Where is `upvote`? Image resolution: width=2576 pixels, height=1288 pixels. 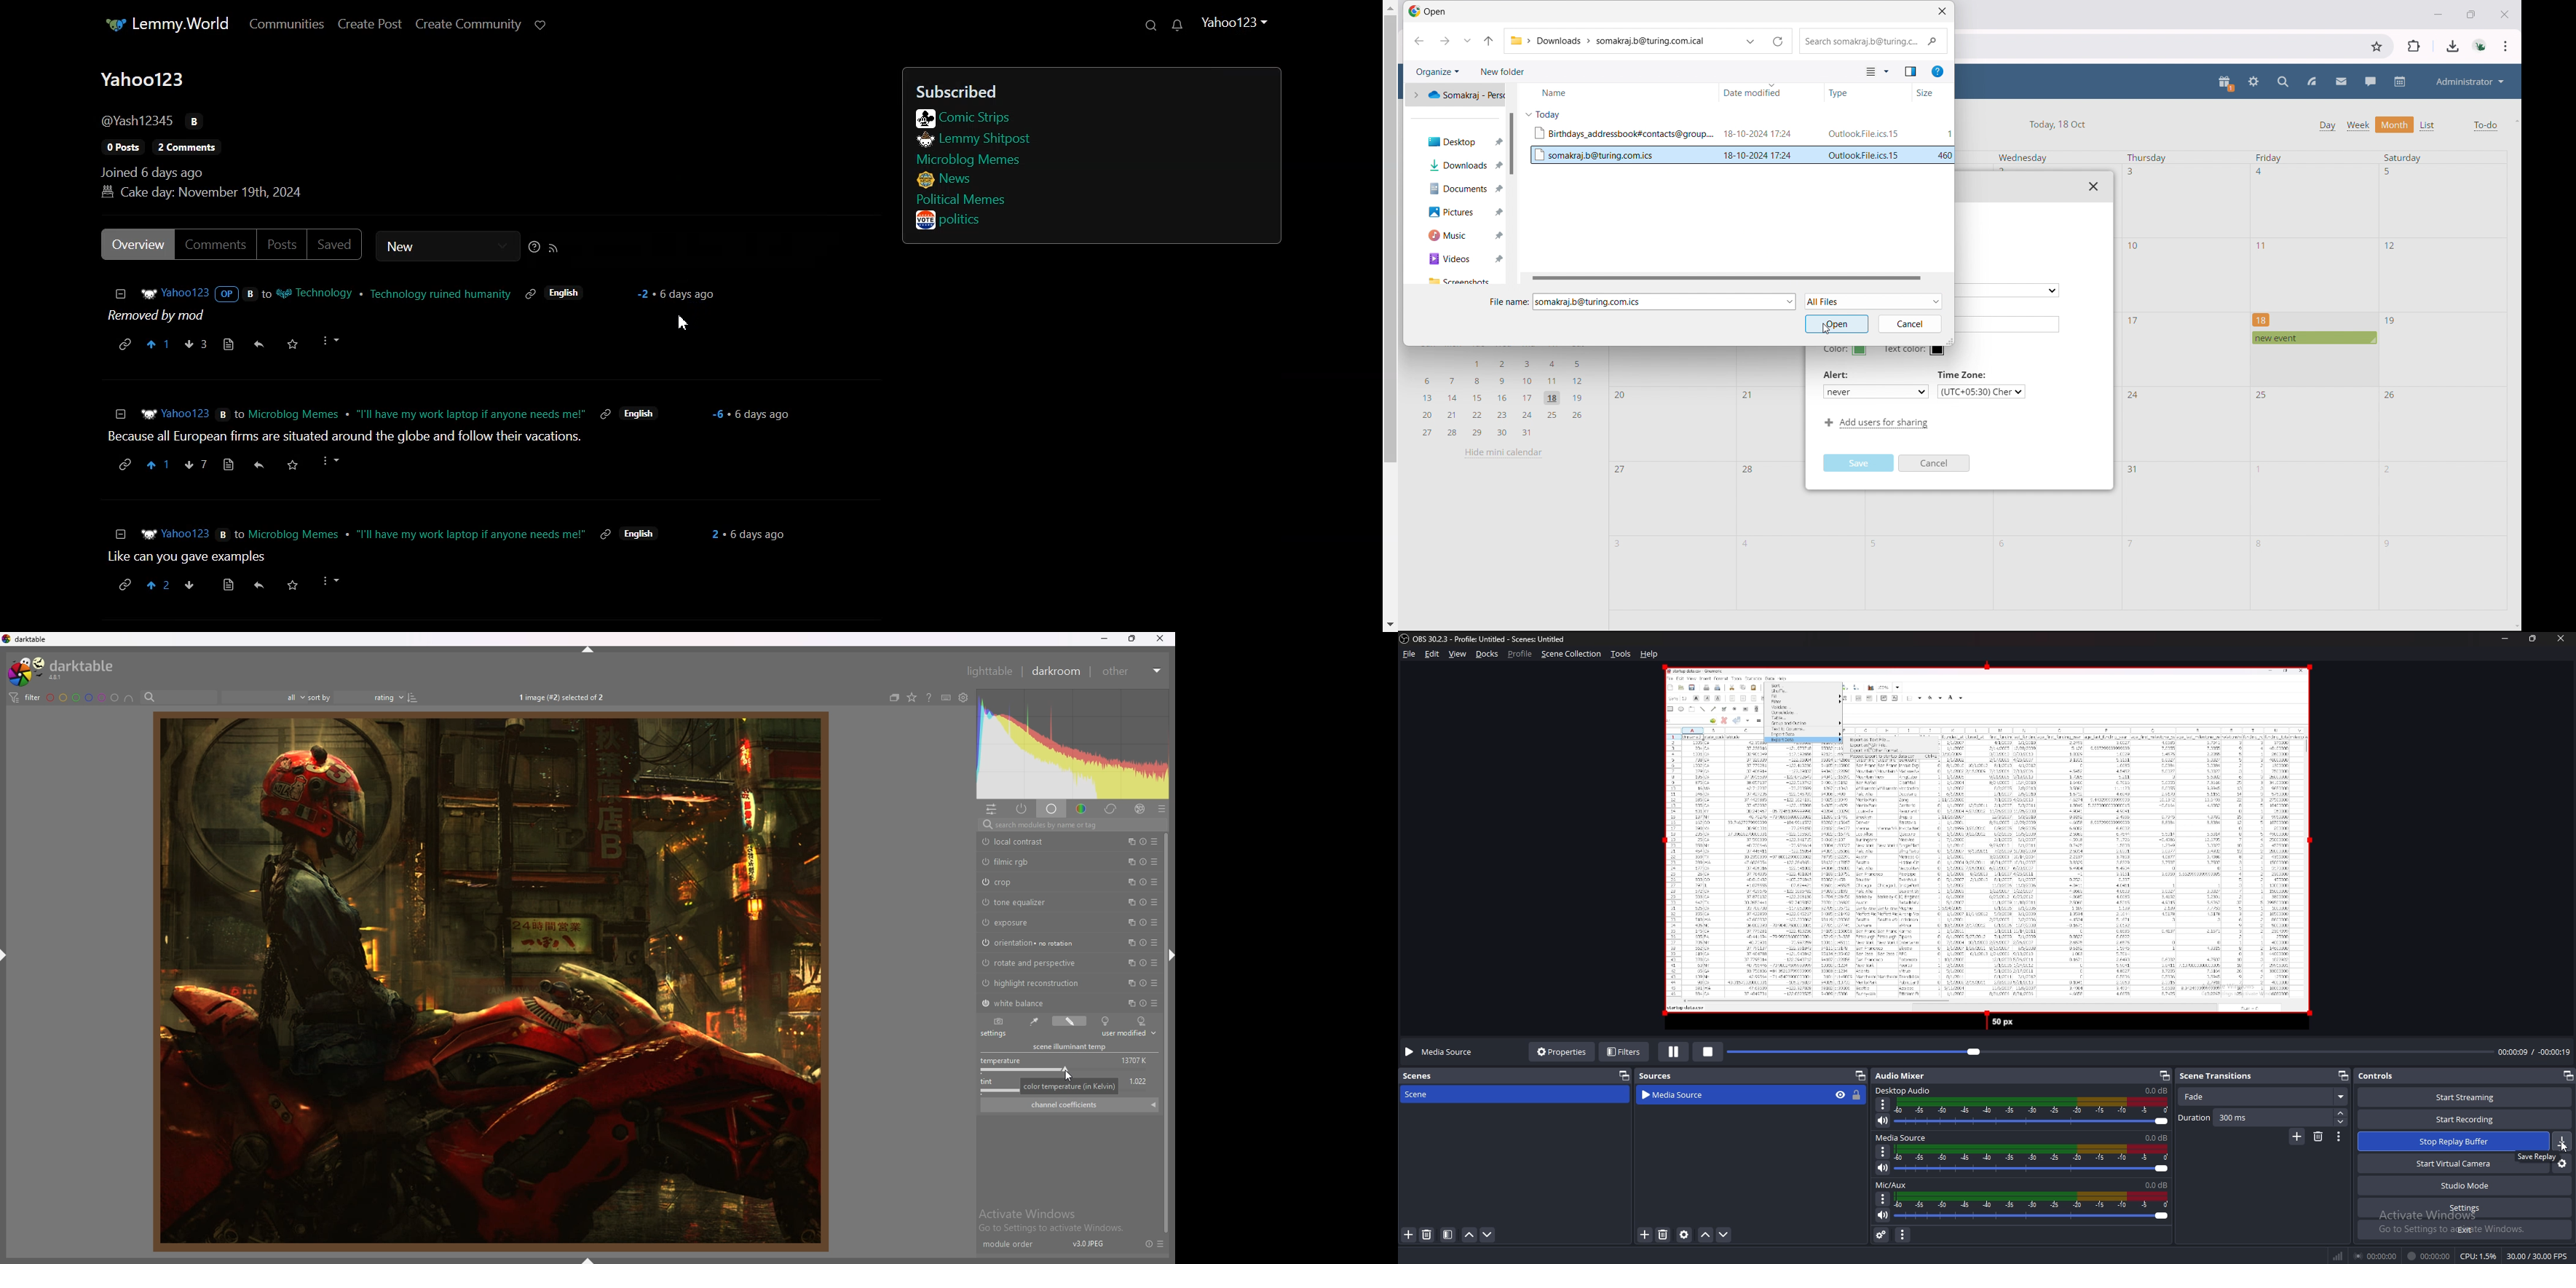 upvote is located at coordinates (159, 584).